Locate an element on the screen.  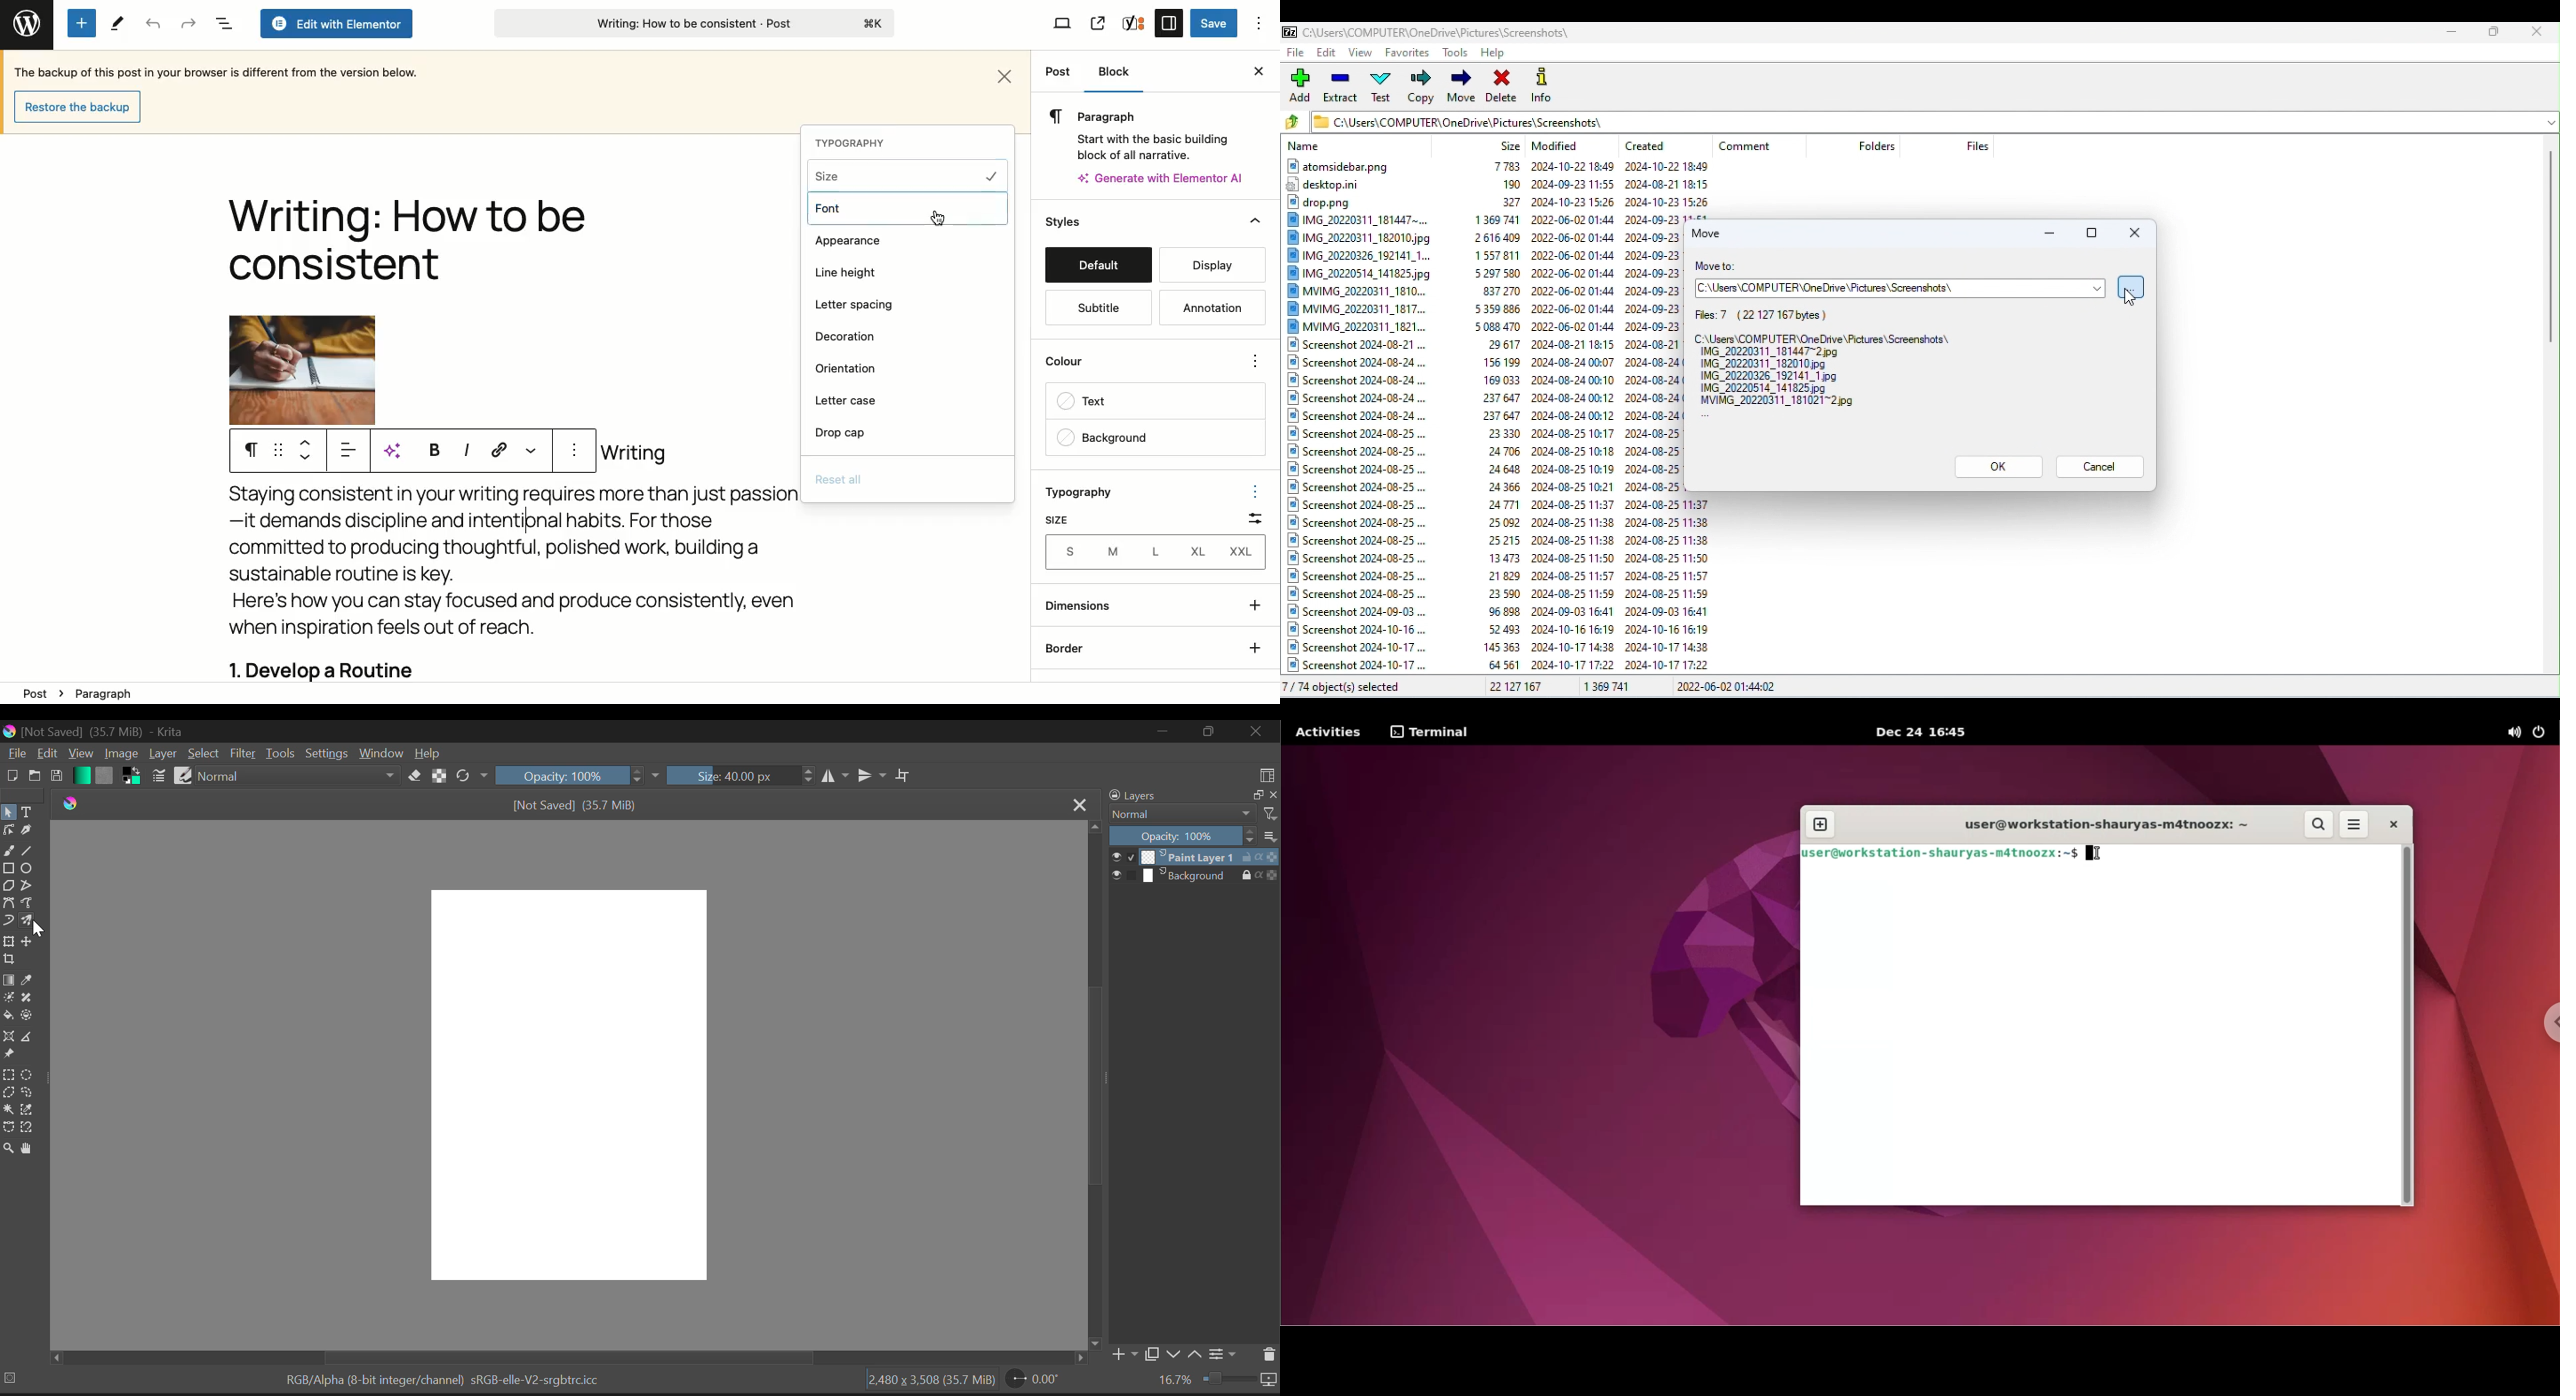
Orientation is located at coordinates (849, 368).